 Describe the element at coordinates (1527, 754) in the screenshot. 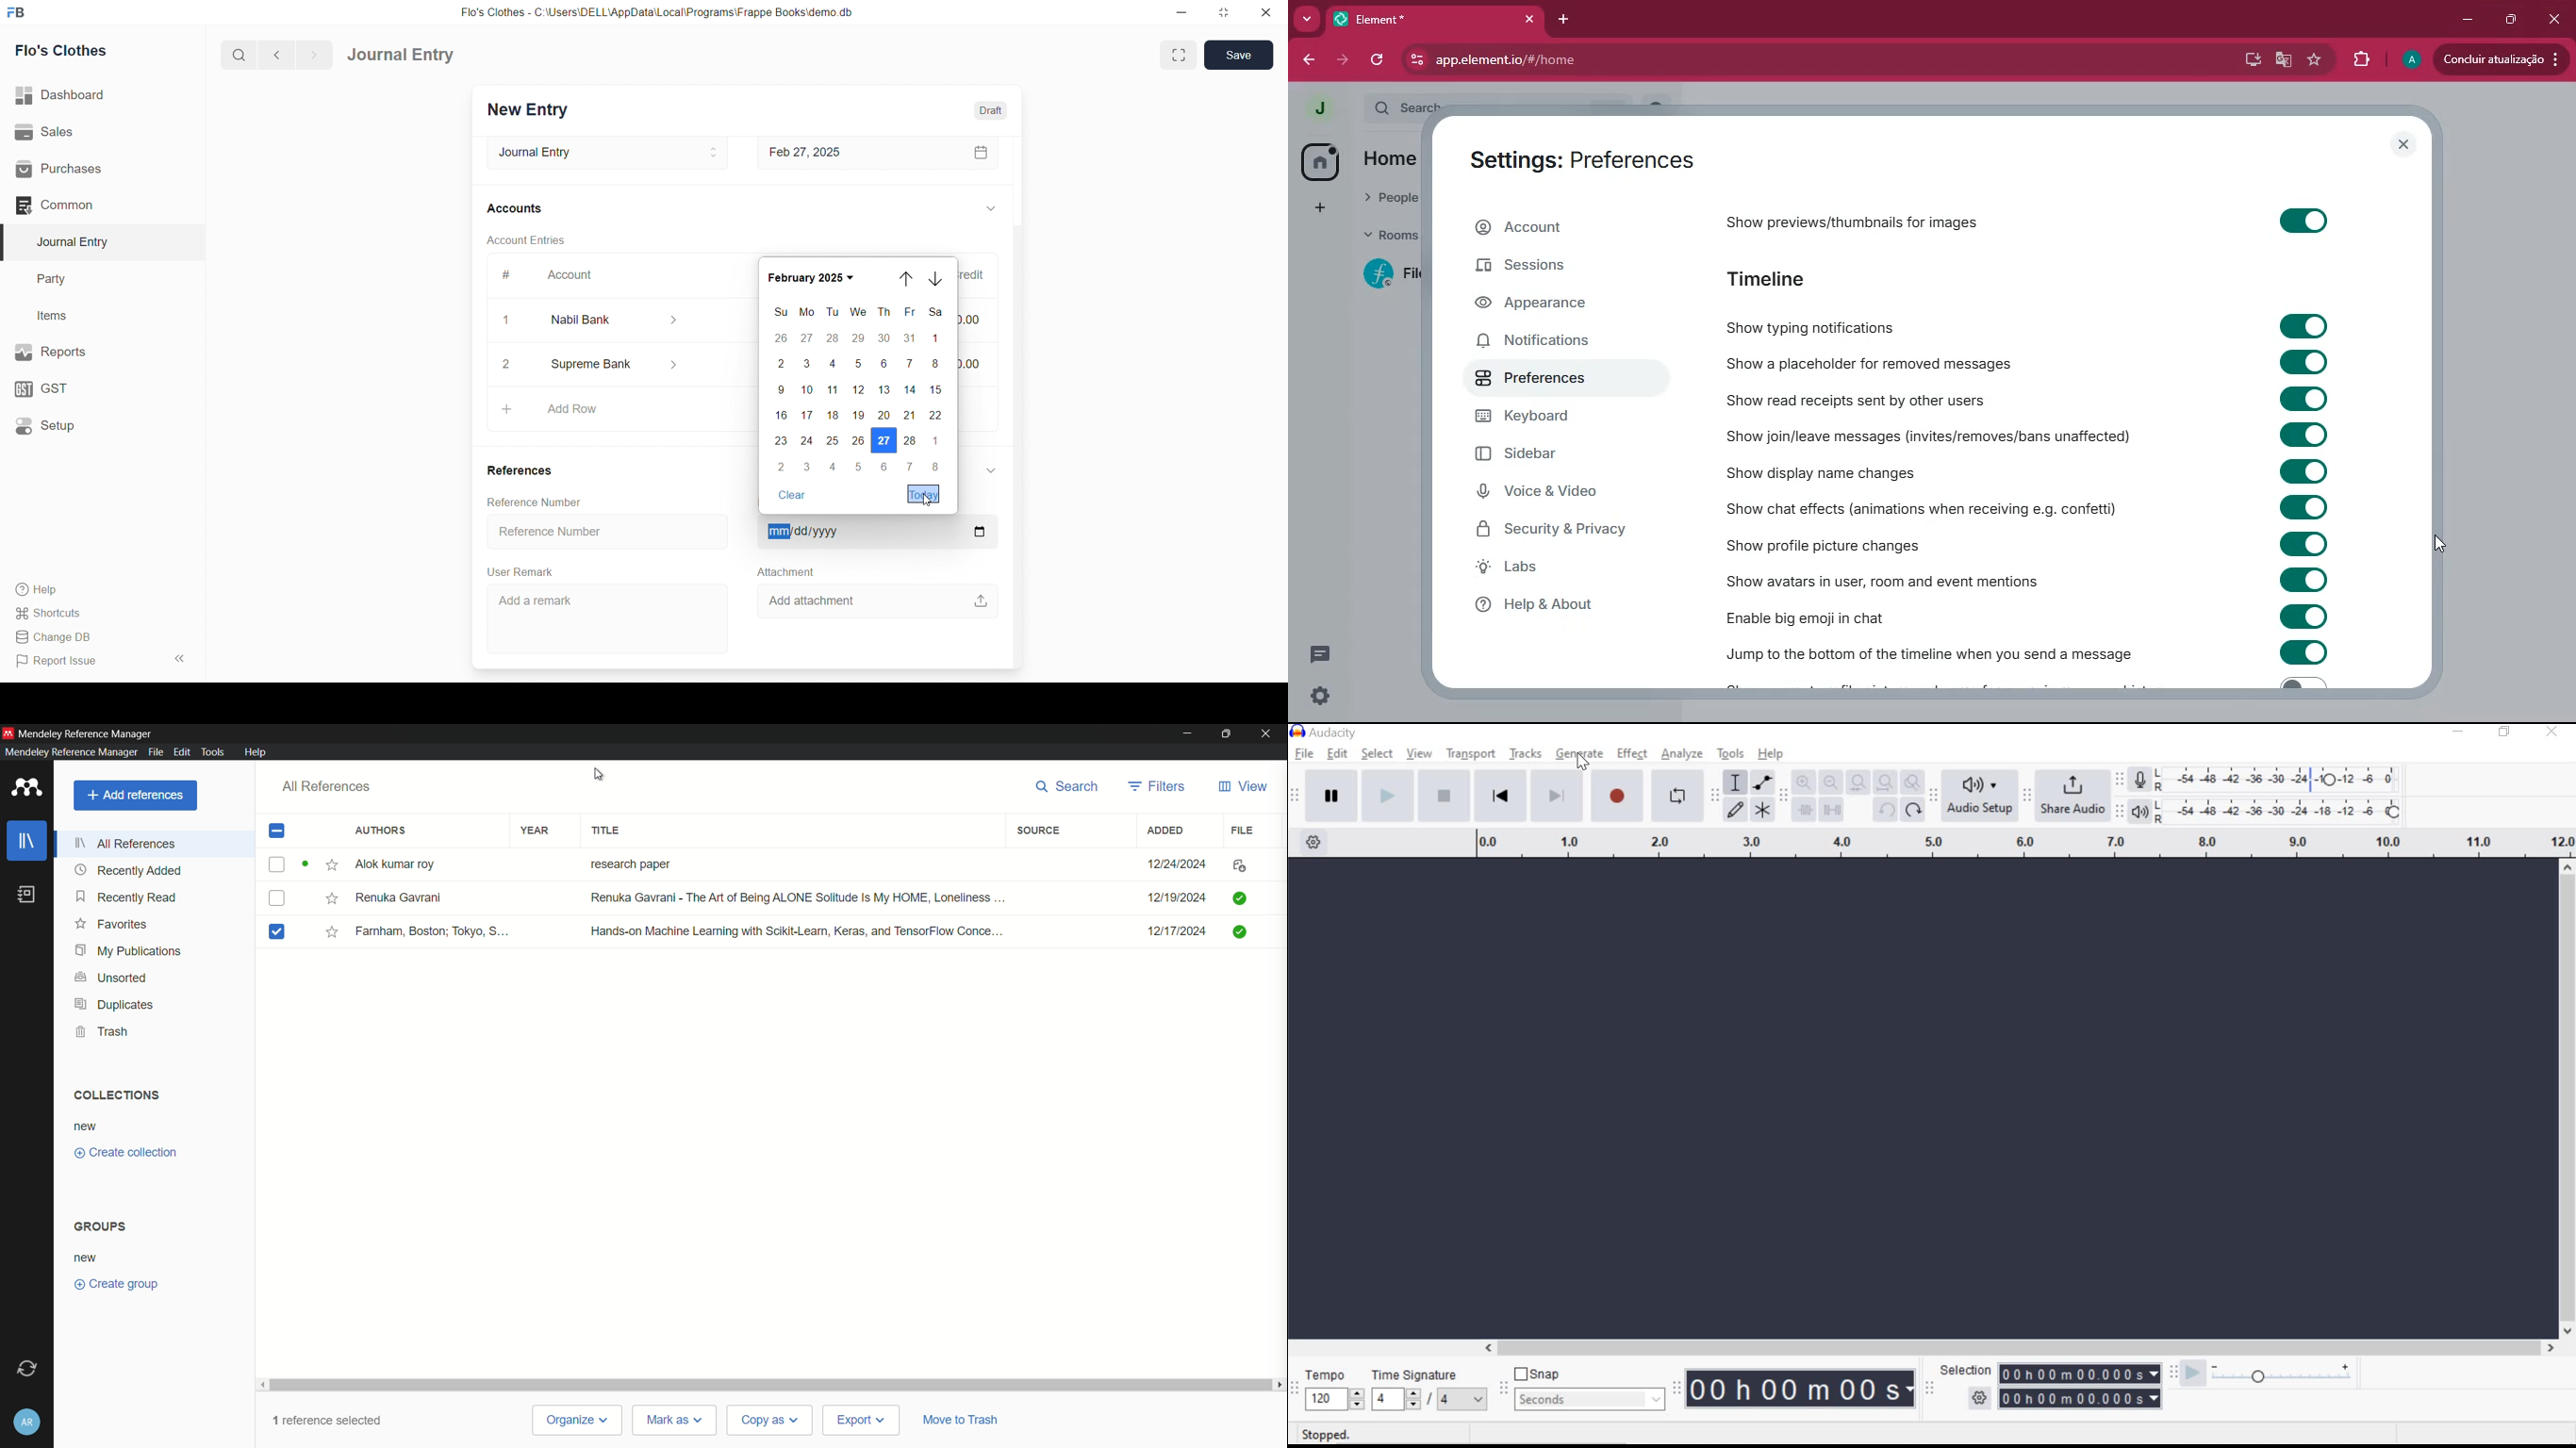

I see `tracks` at that location.